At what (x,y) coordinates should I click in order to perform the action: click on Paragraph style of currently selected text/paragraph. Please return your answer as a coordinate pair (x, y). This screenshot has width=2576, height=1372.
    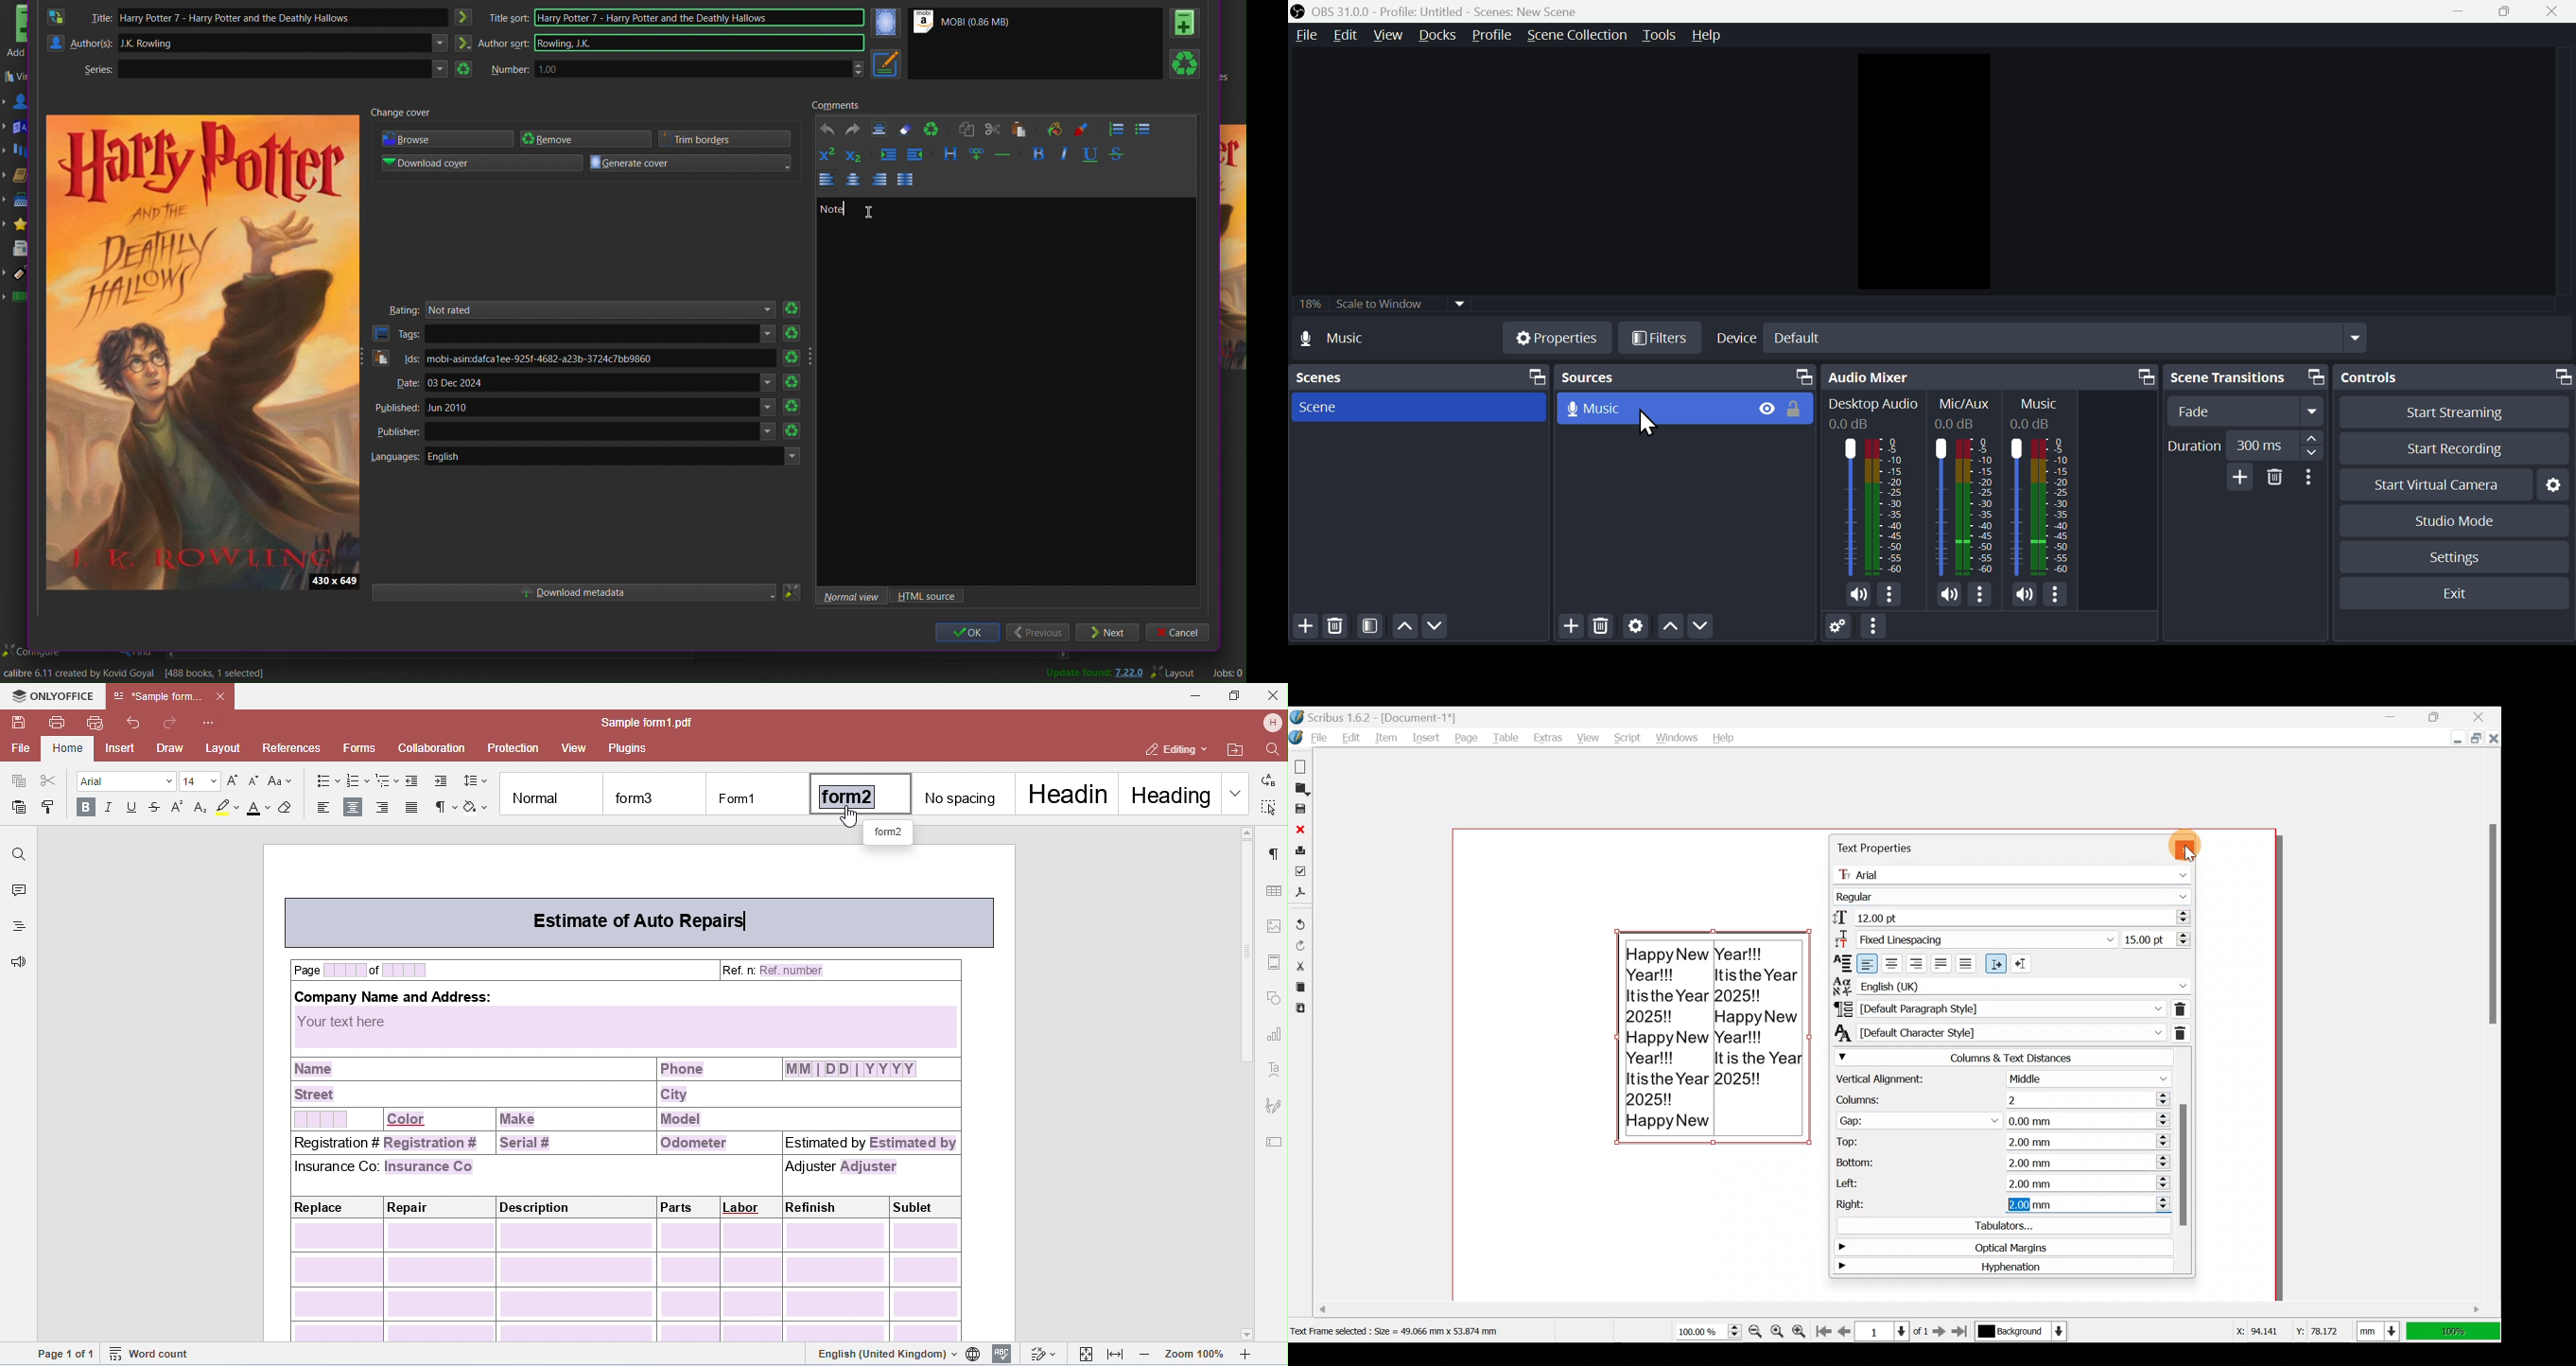
    Looking at the image, I should click on (1997, 1008).